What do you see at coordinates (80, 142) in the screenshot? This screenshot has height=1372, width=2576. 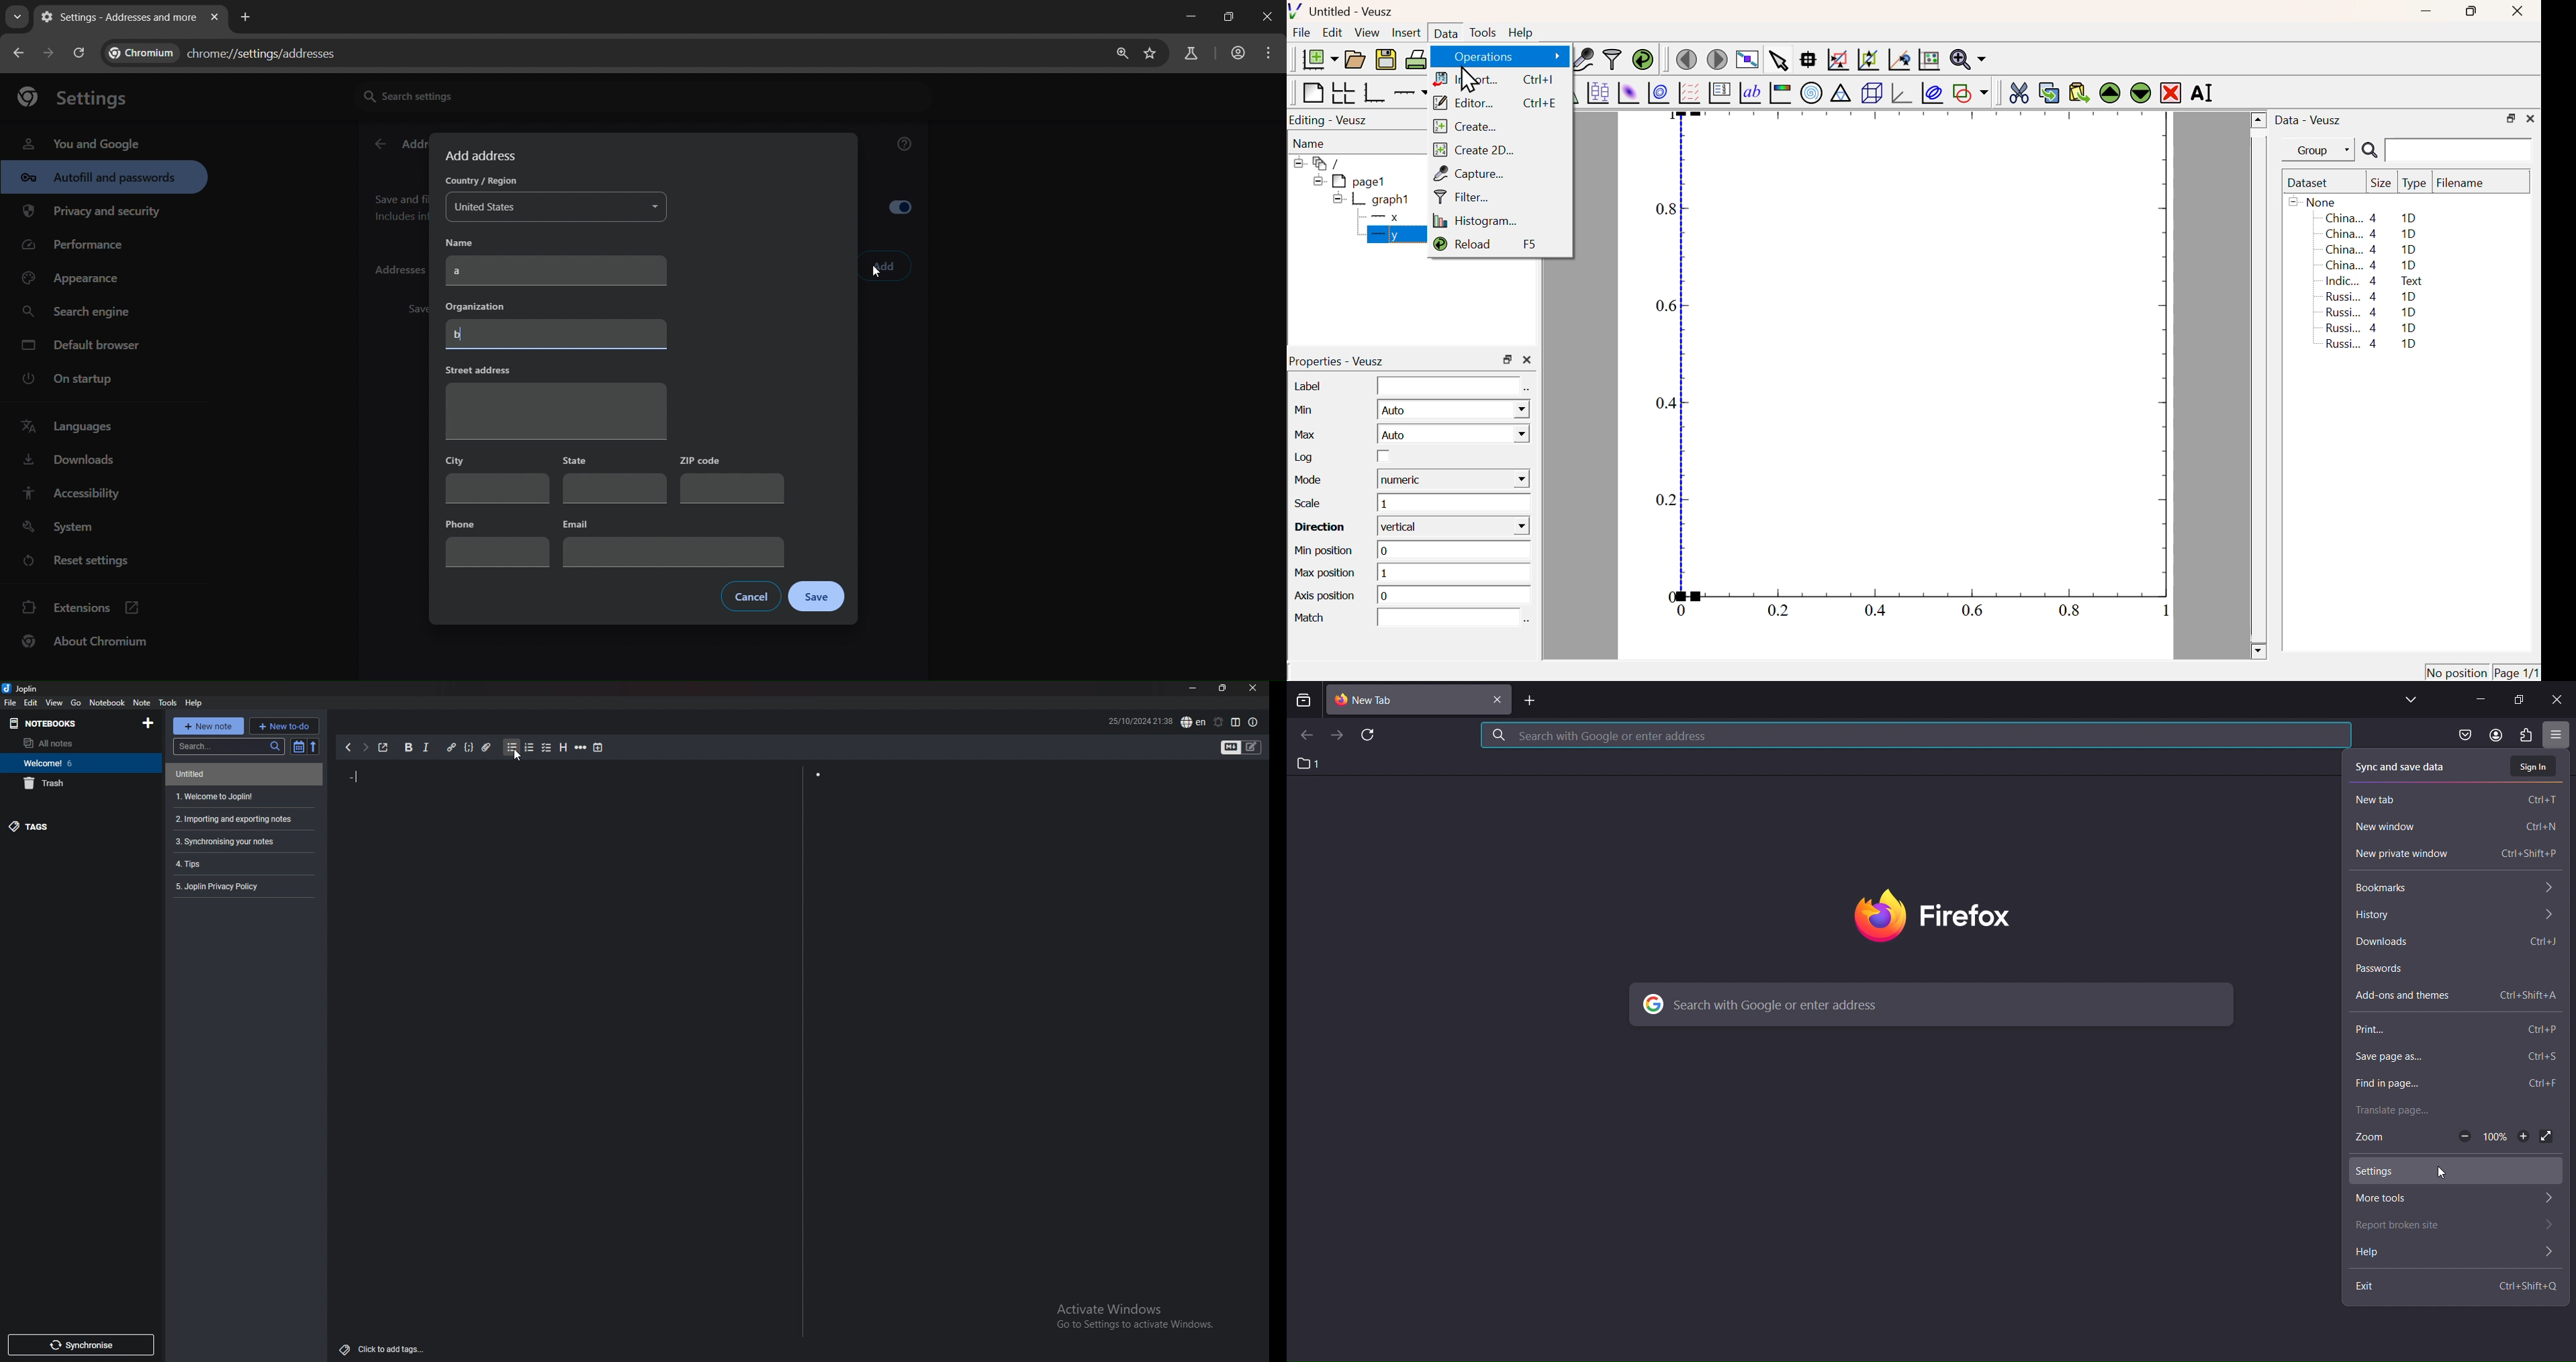 I see `you and google ` at bounding box center [80, 142].